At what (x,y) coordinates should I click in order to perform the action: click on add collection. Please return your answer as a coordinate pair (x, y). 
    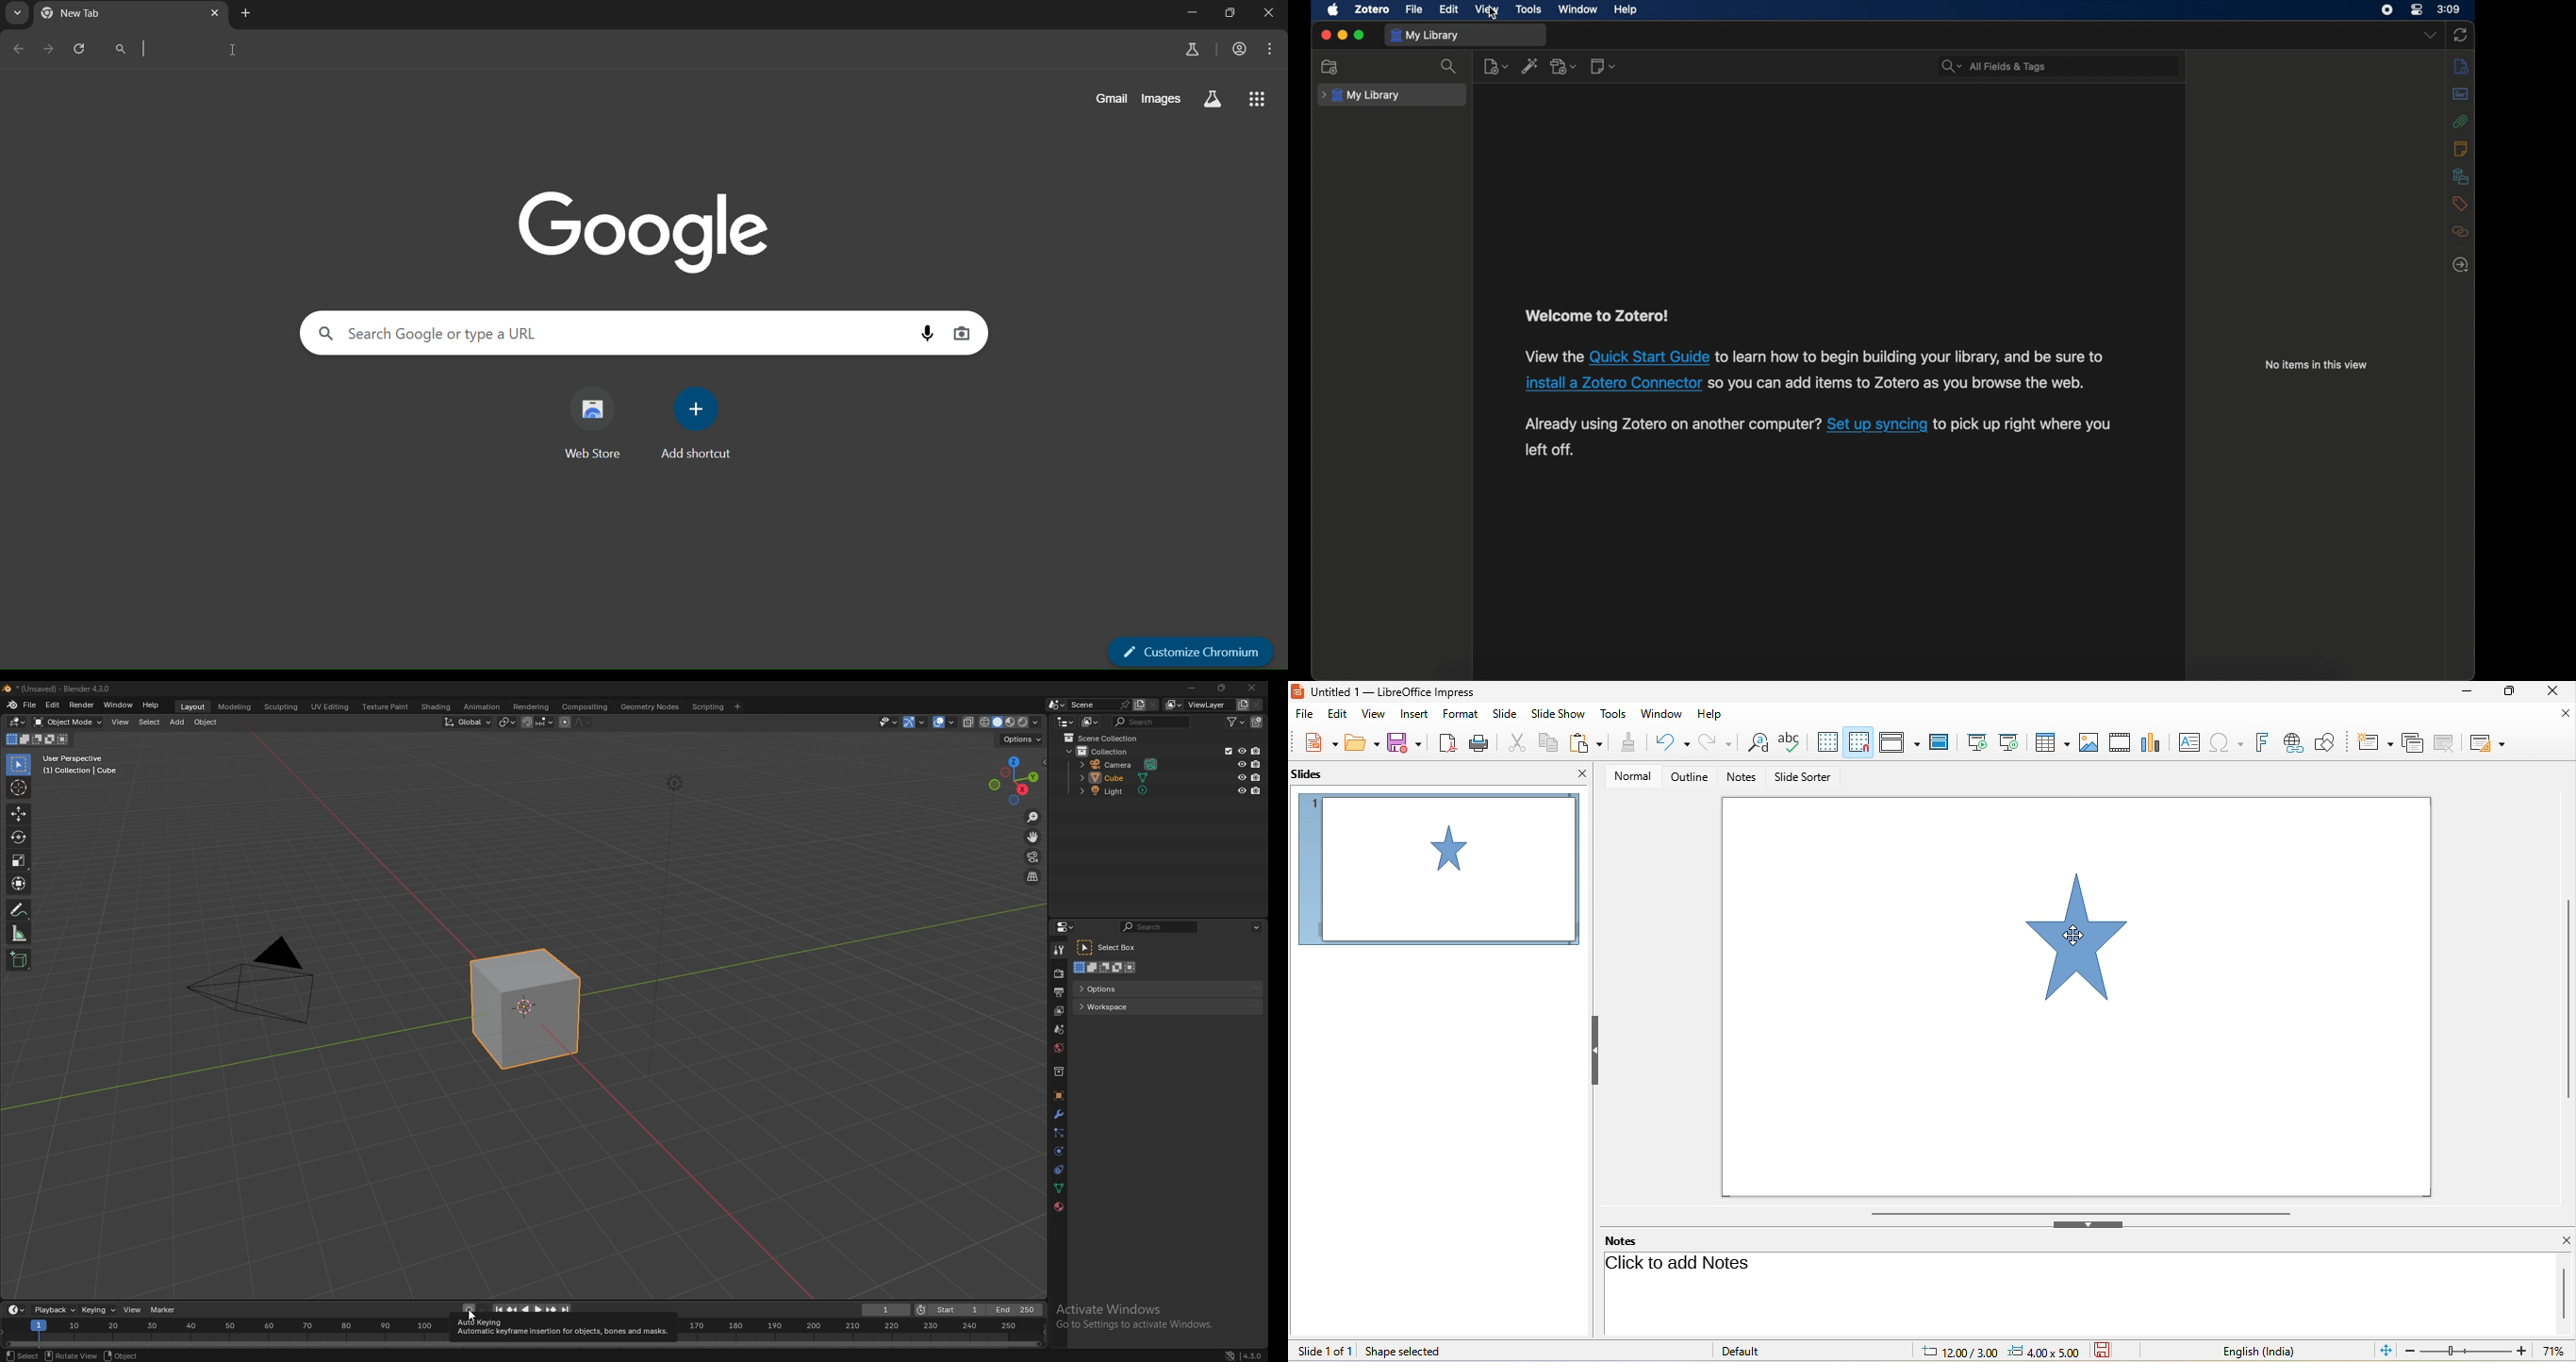
    Looking at the image, I should click on (1257, 722).